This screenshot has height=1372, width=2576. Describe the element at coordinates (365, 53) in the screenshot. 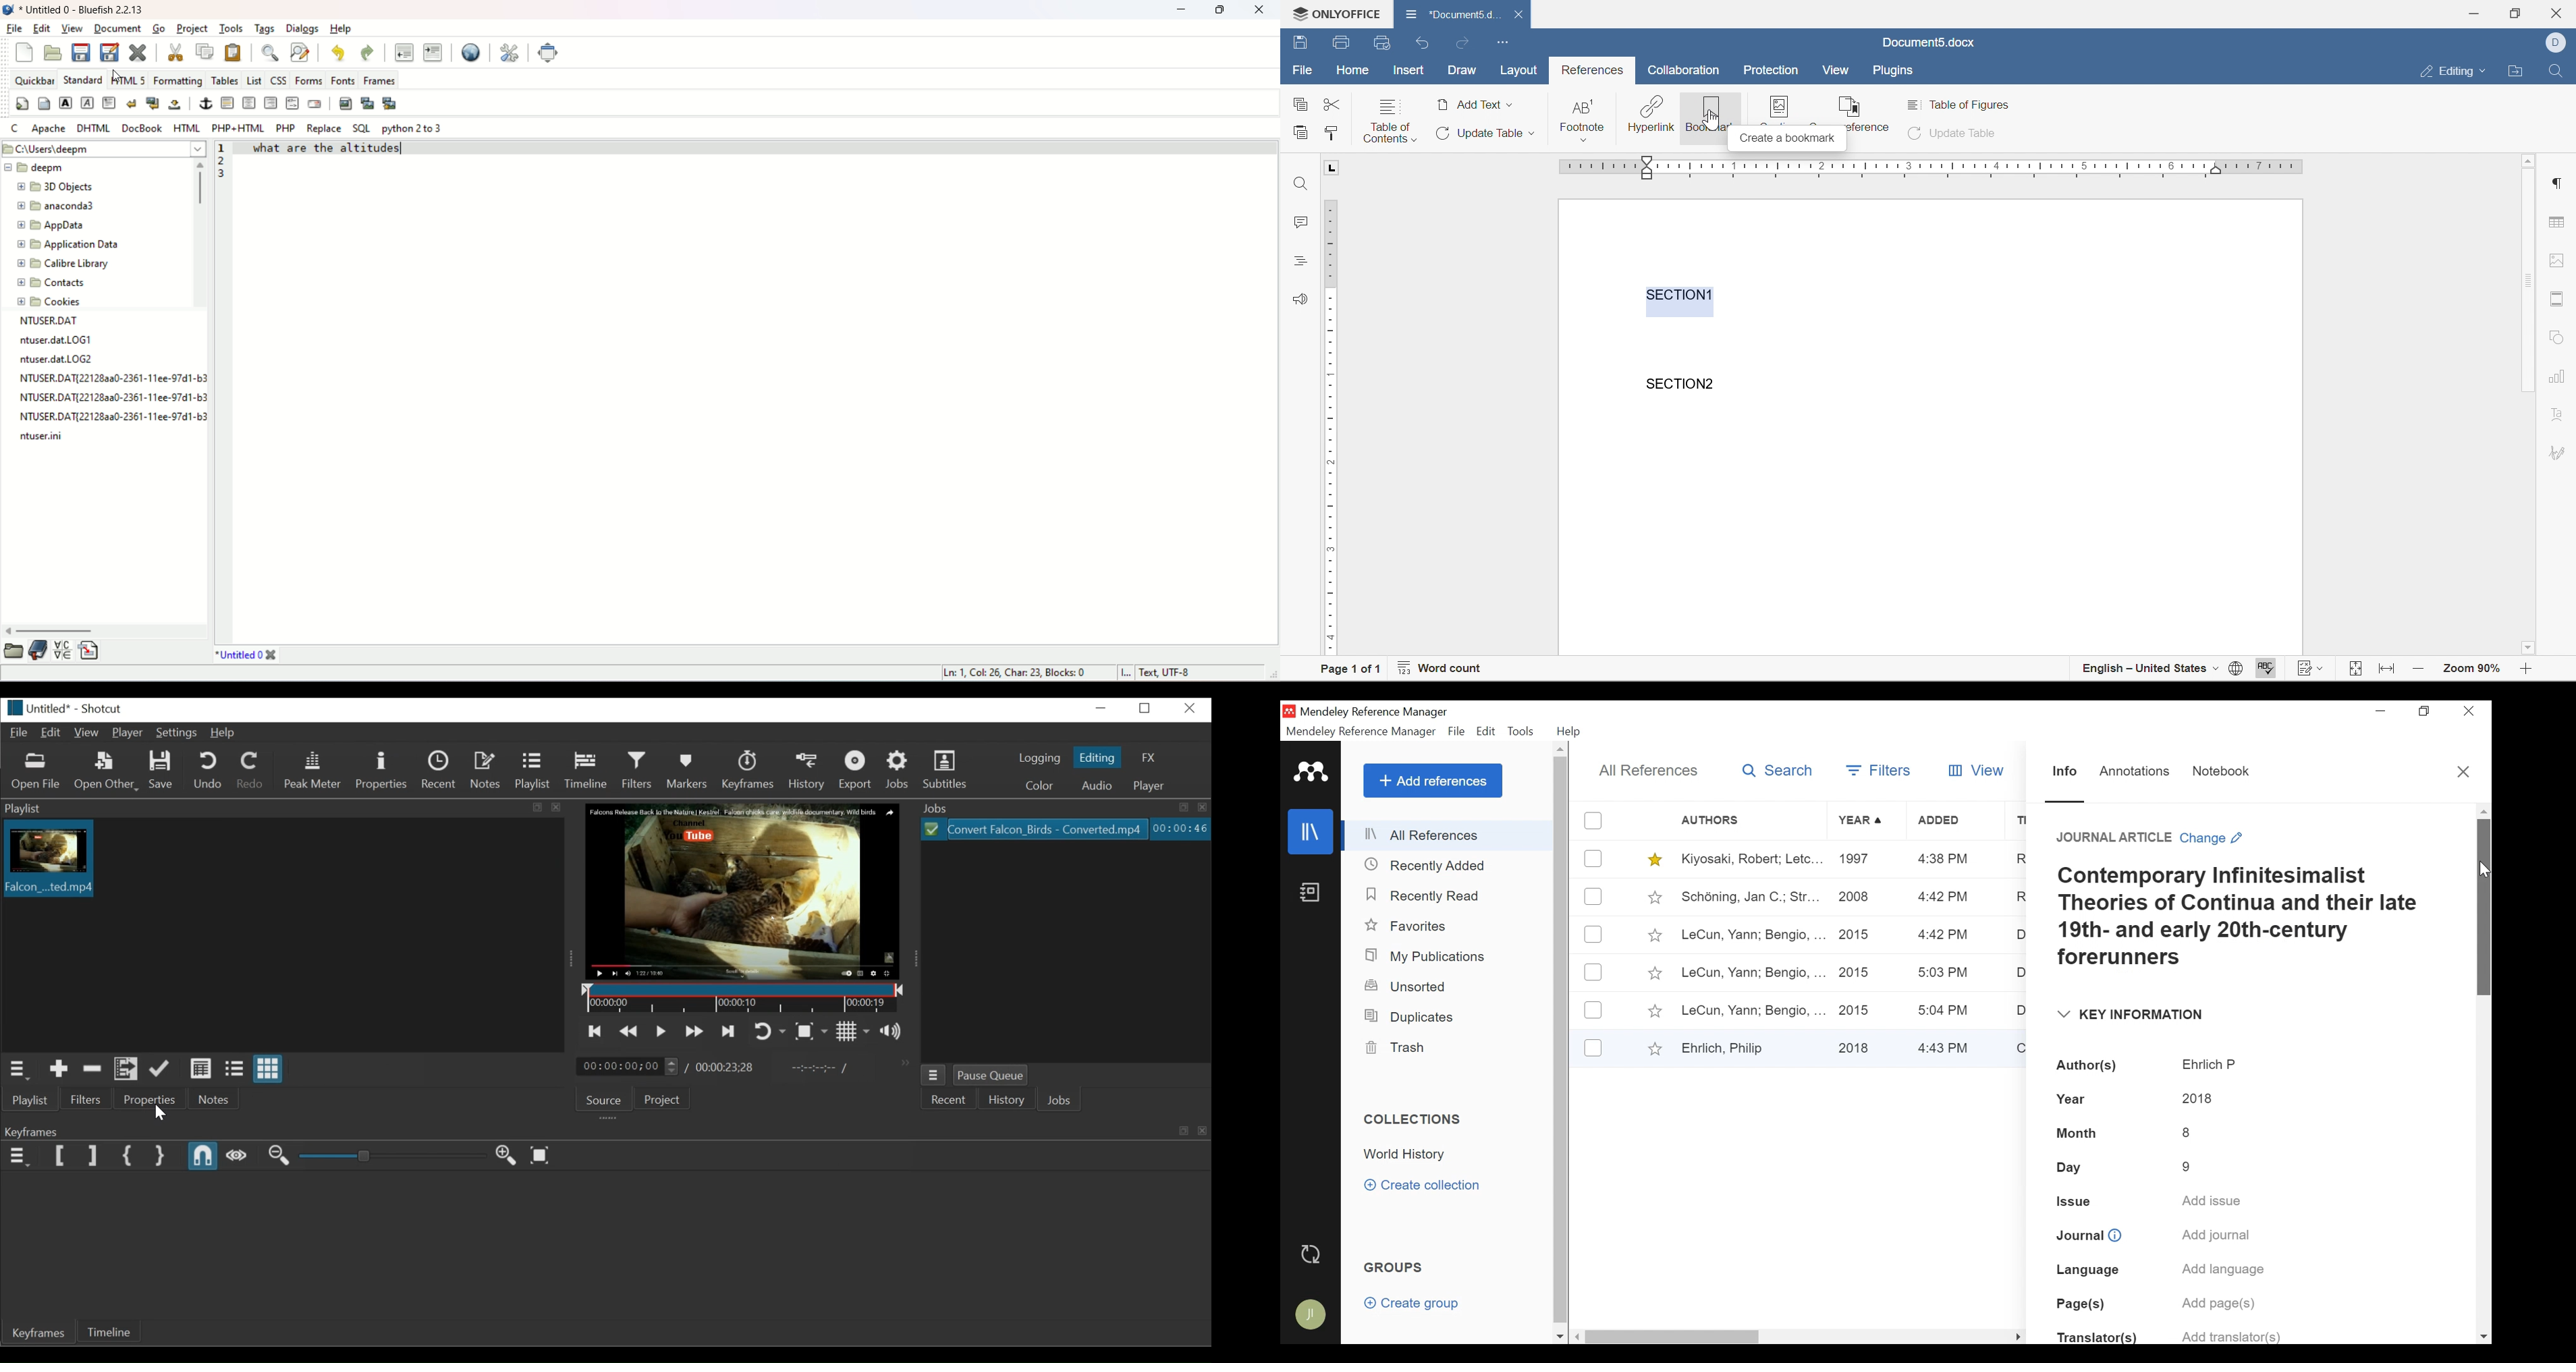

I see `redo` at that location.